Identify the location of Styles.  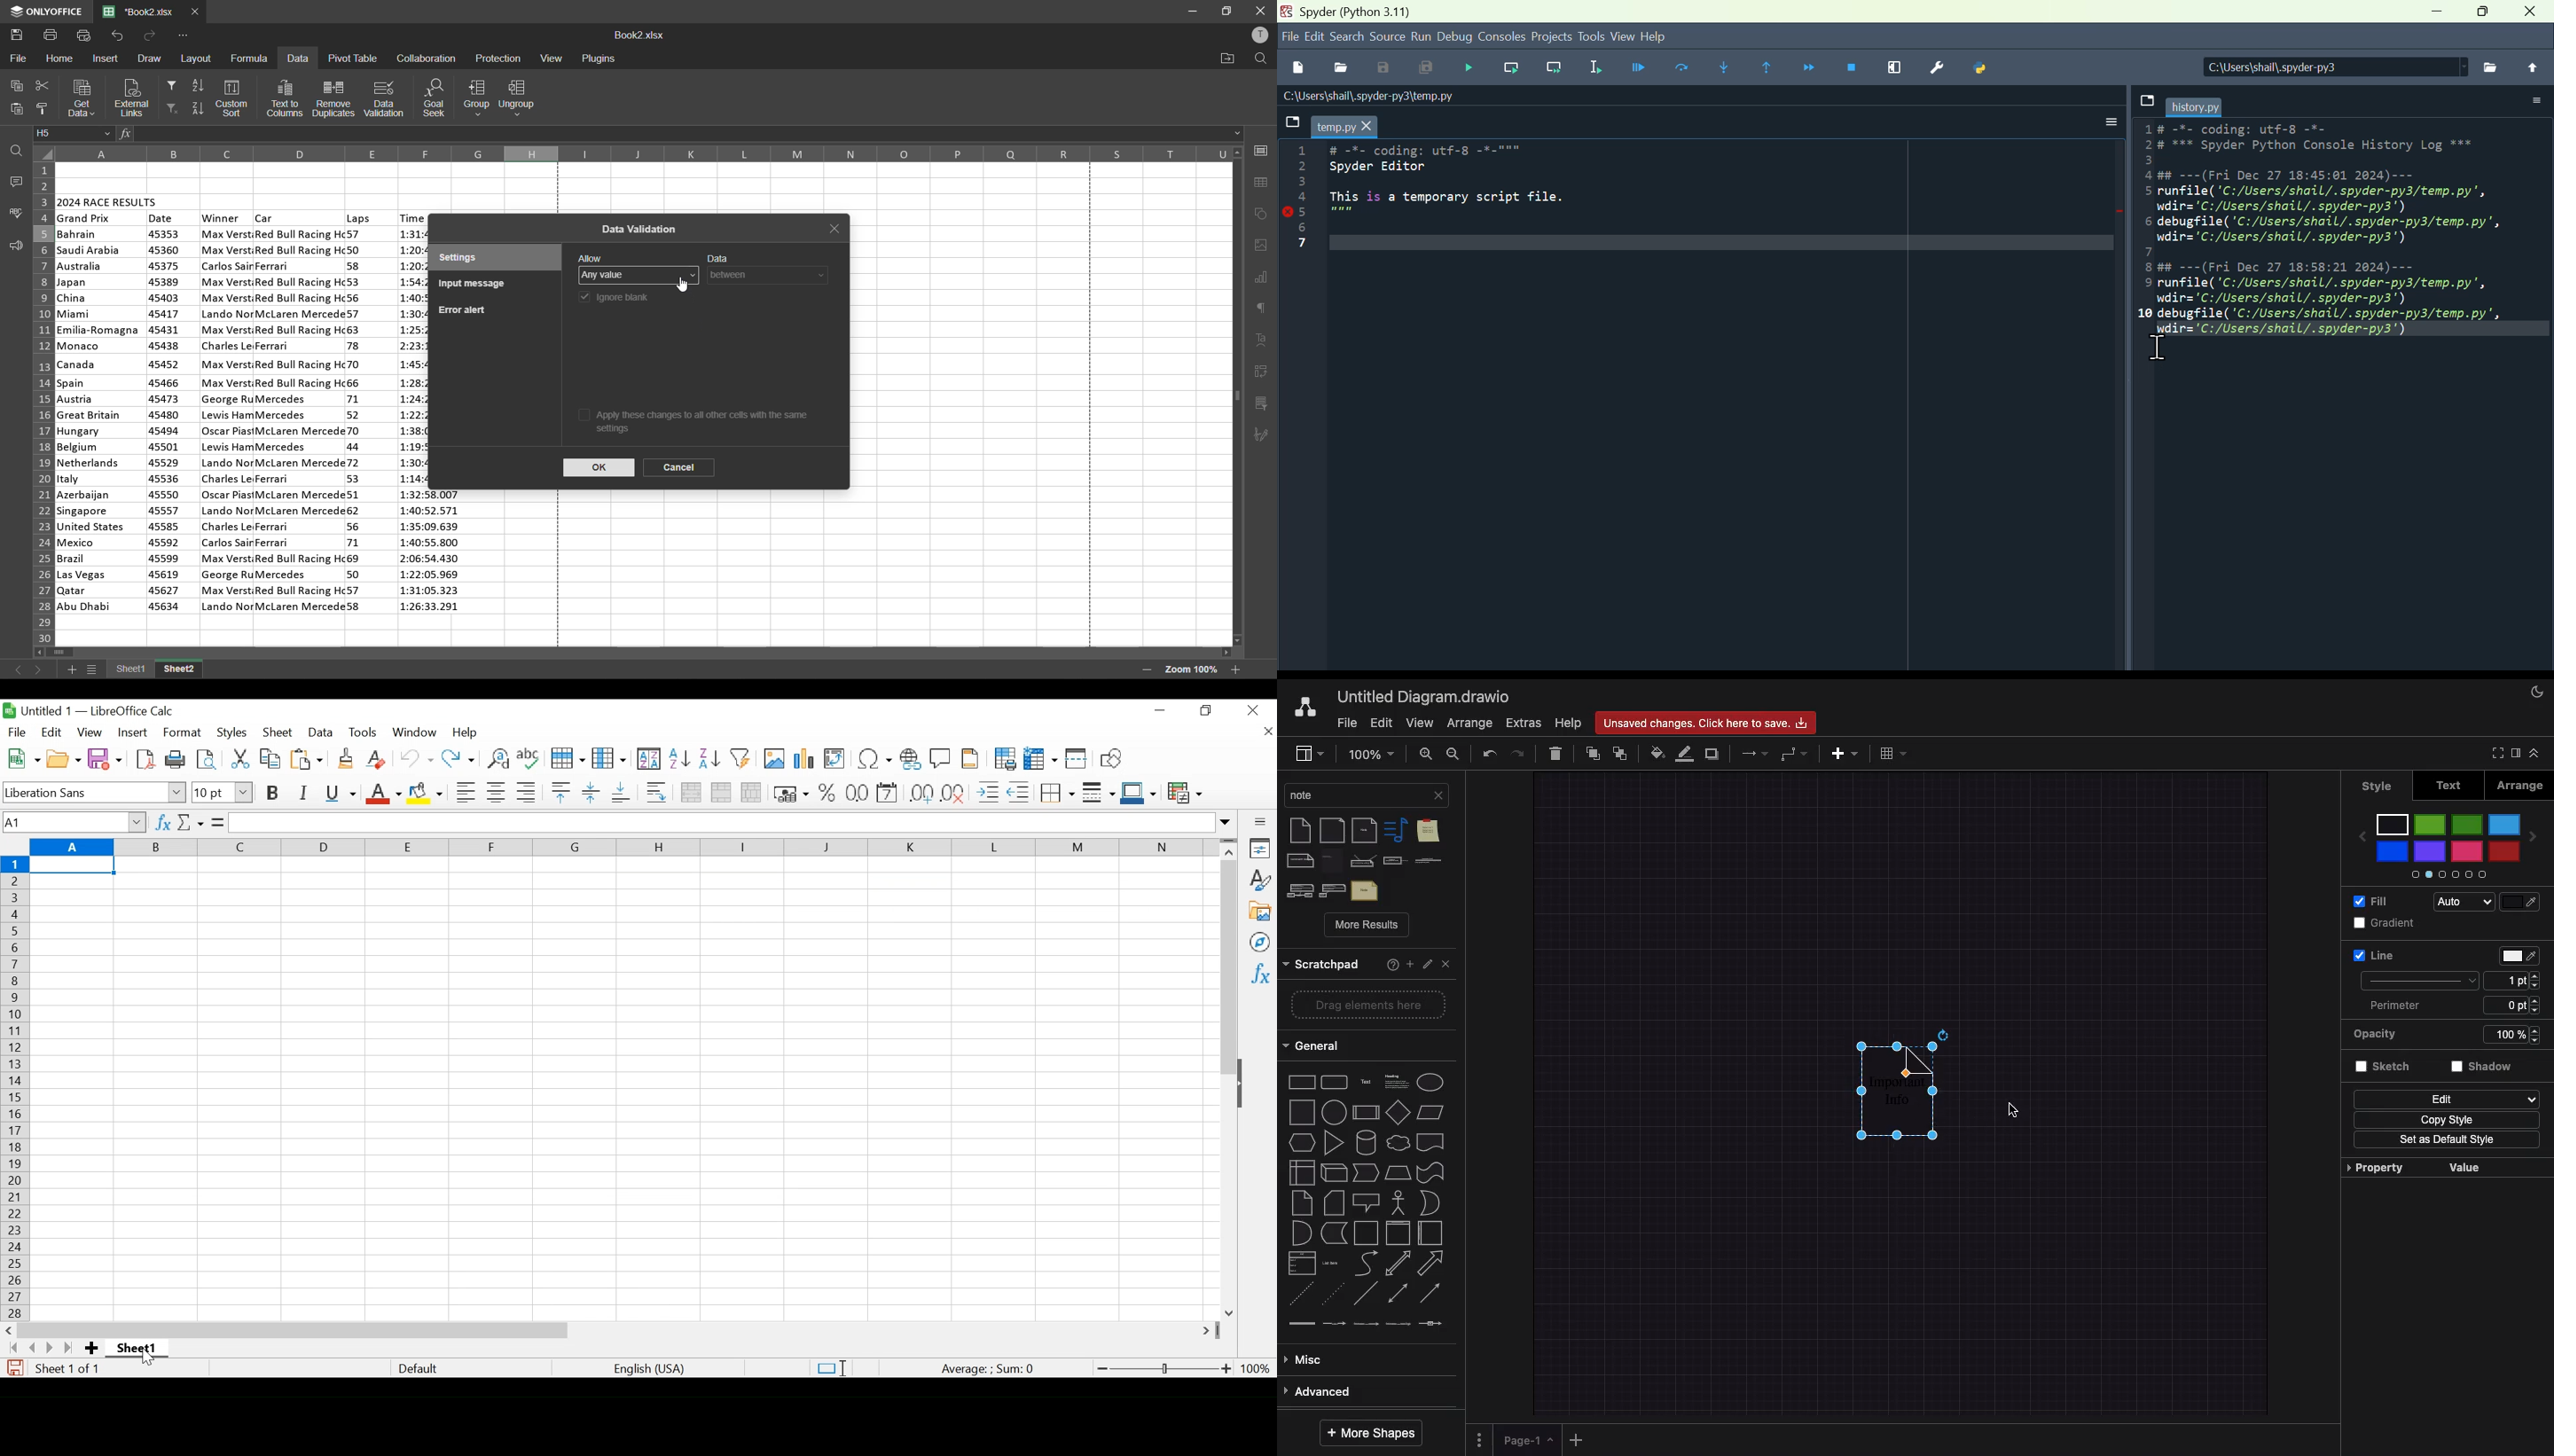
(1259, 879).